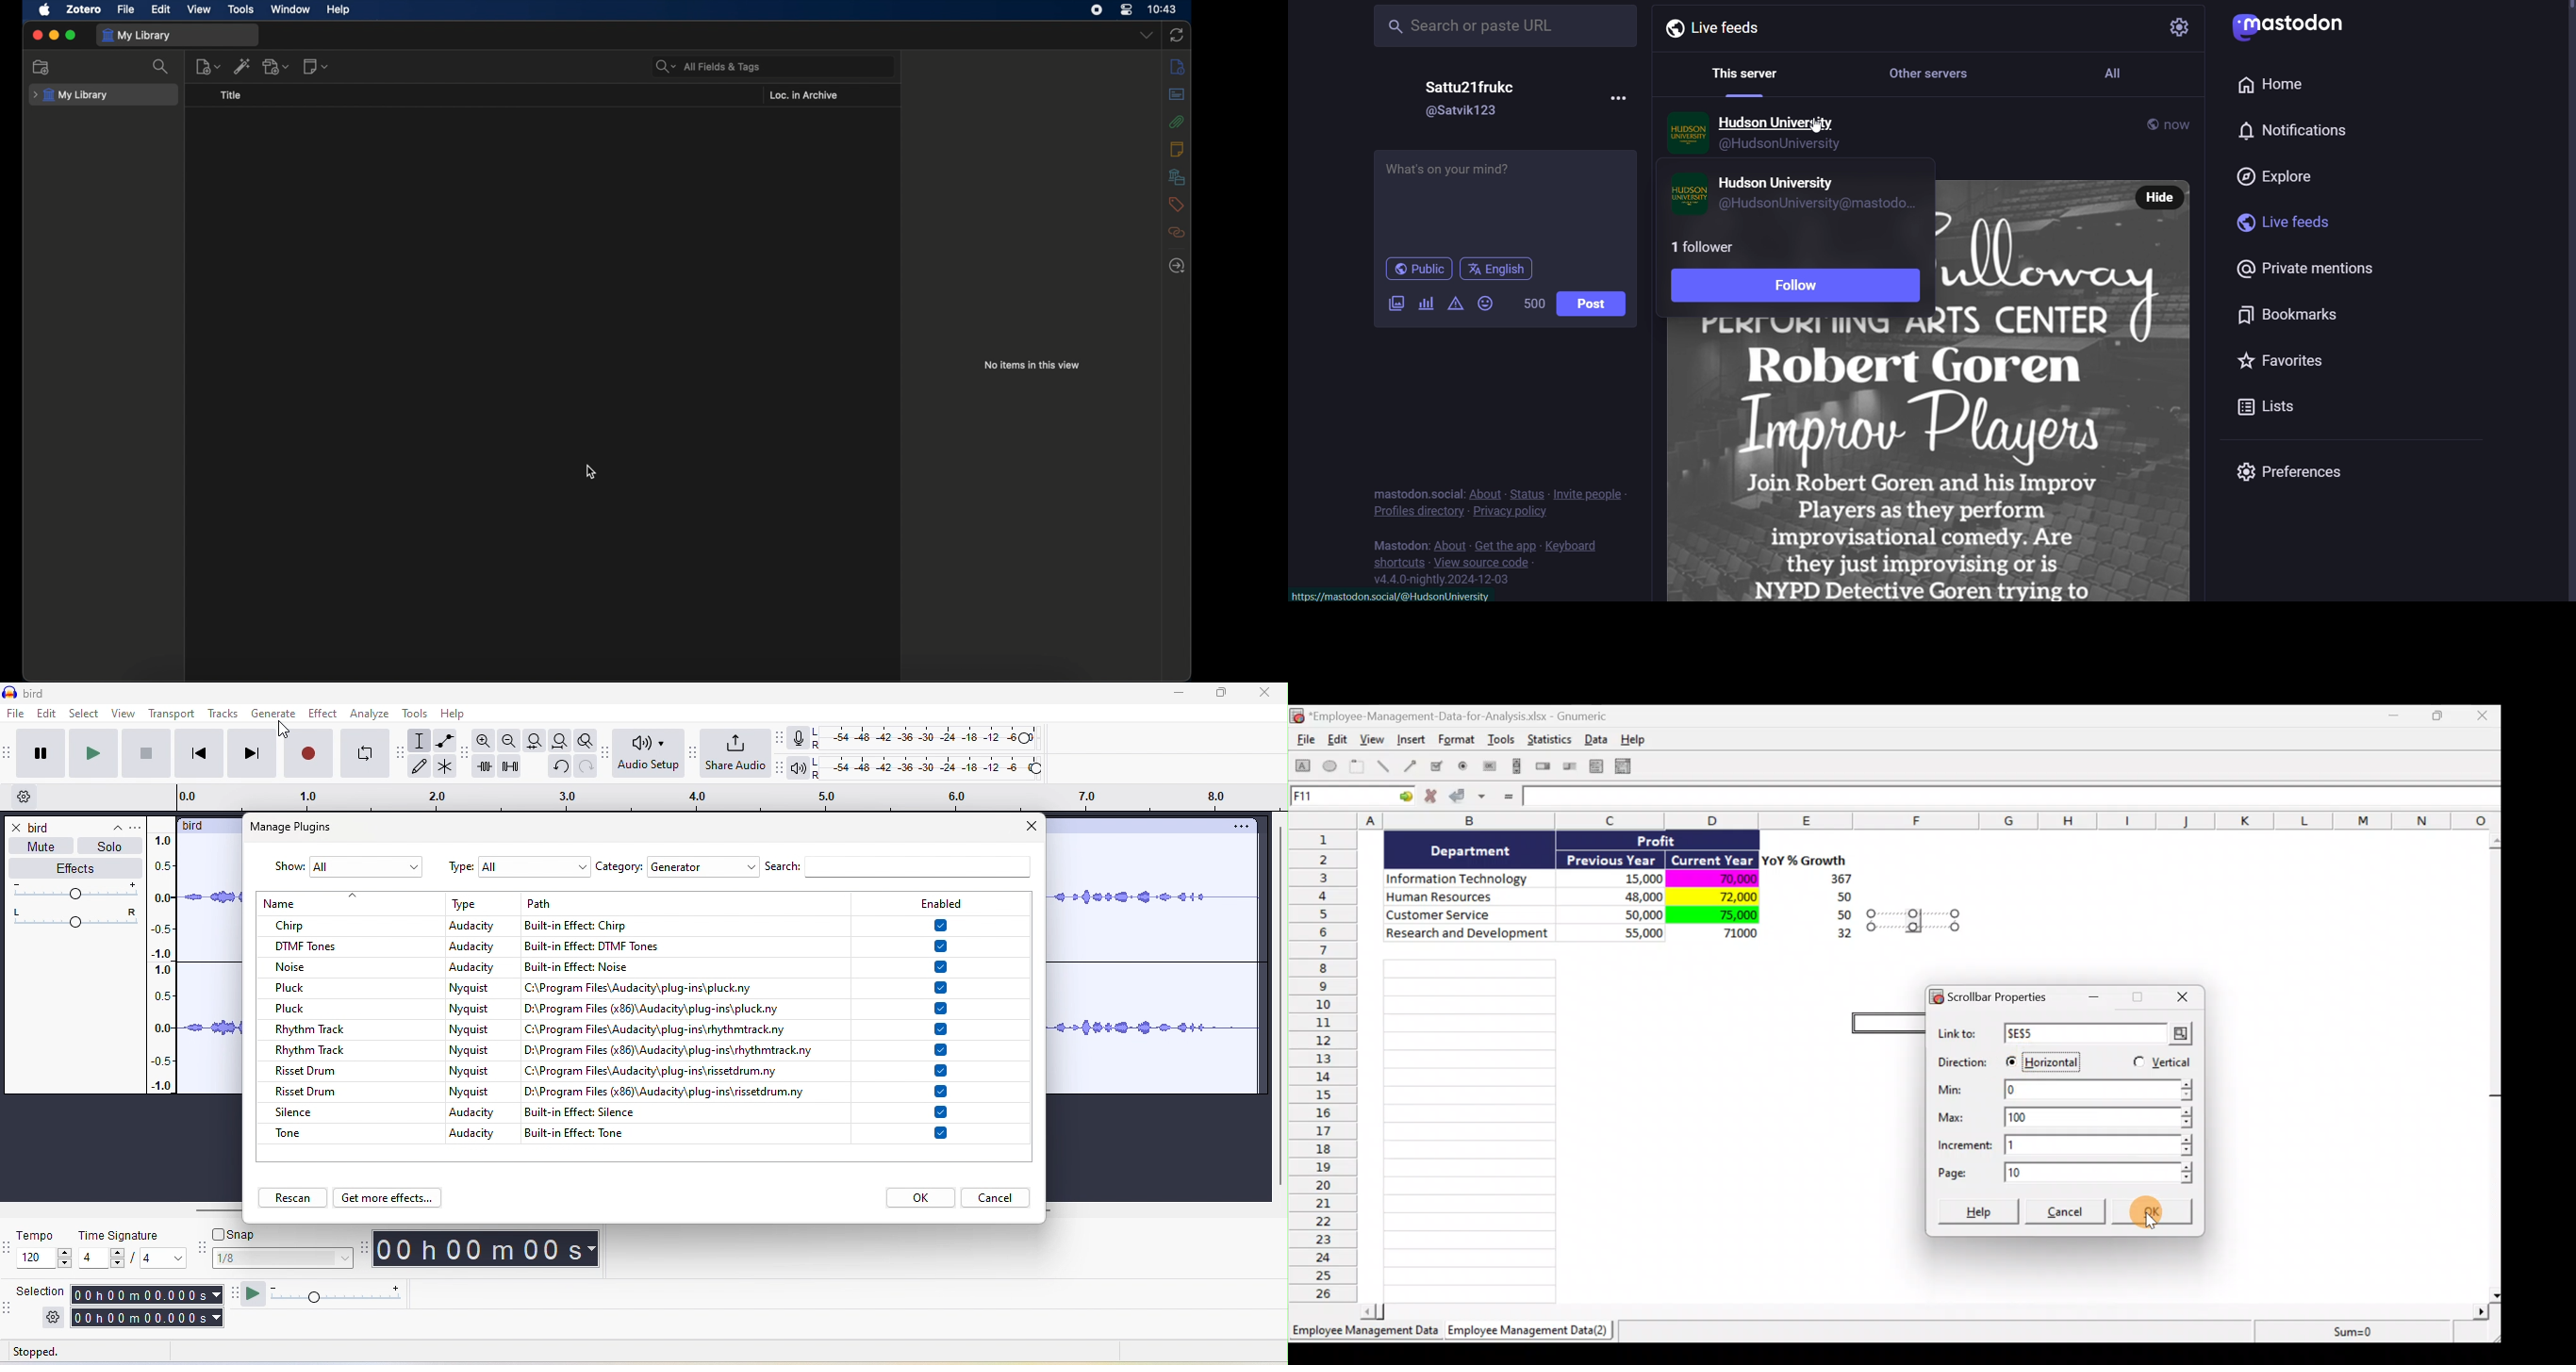  Describe the element at coordinates (74, 918) in the screenshot. I see `pan:  center` at that location.